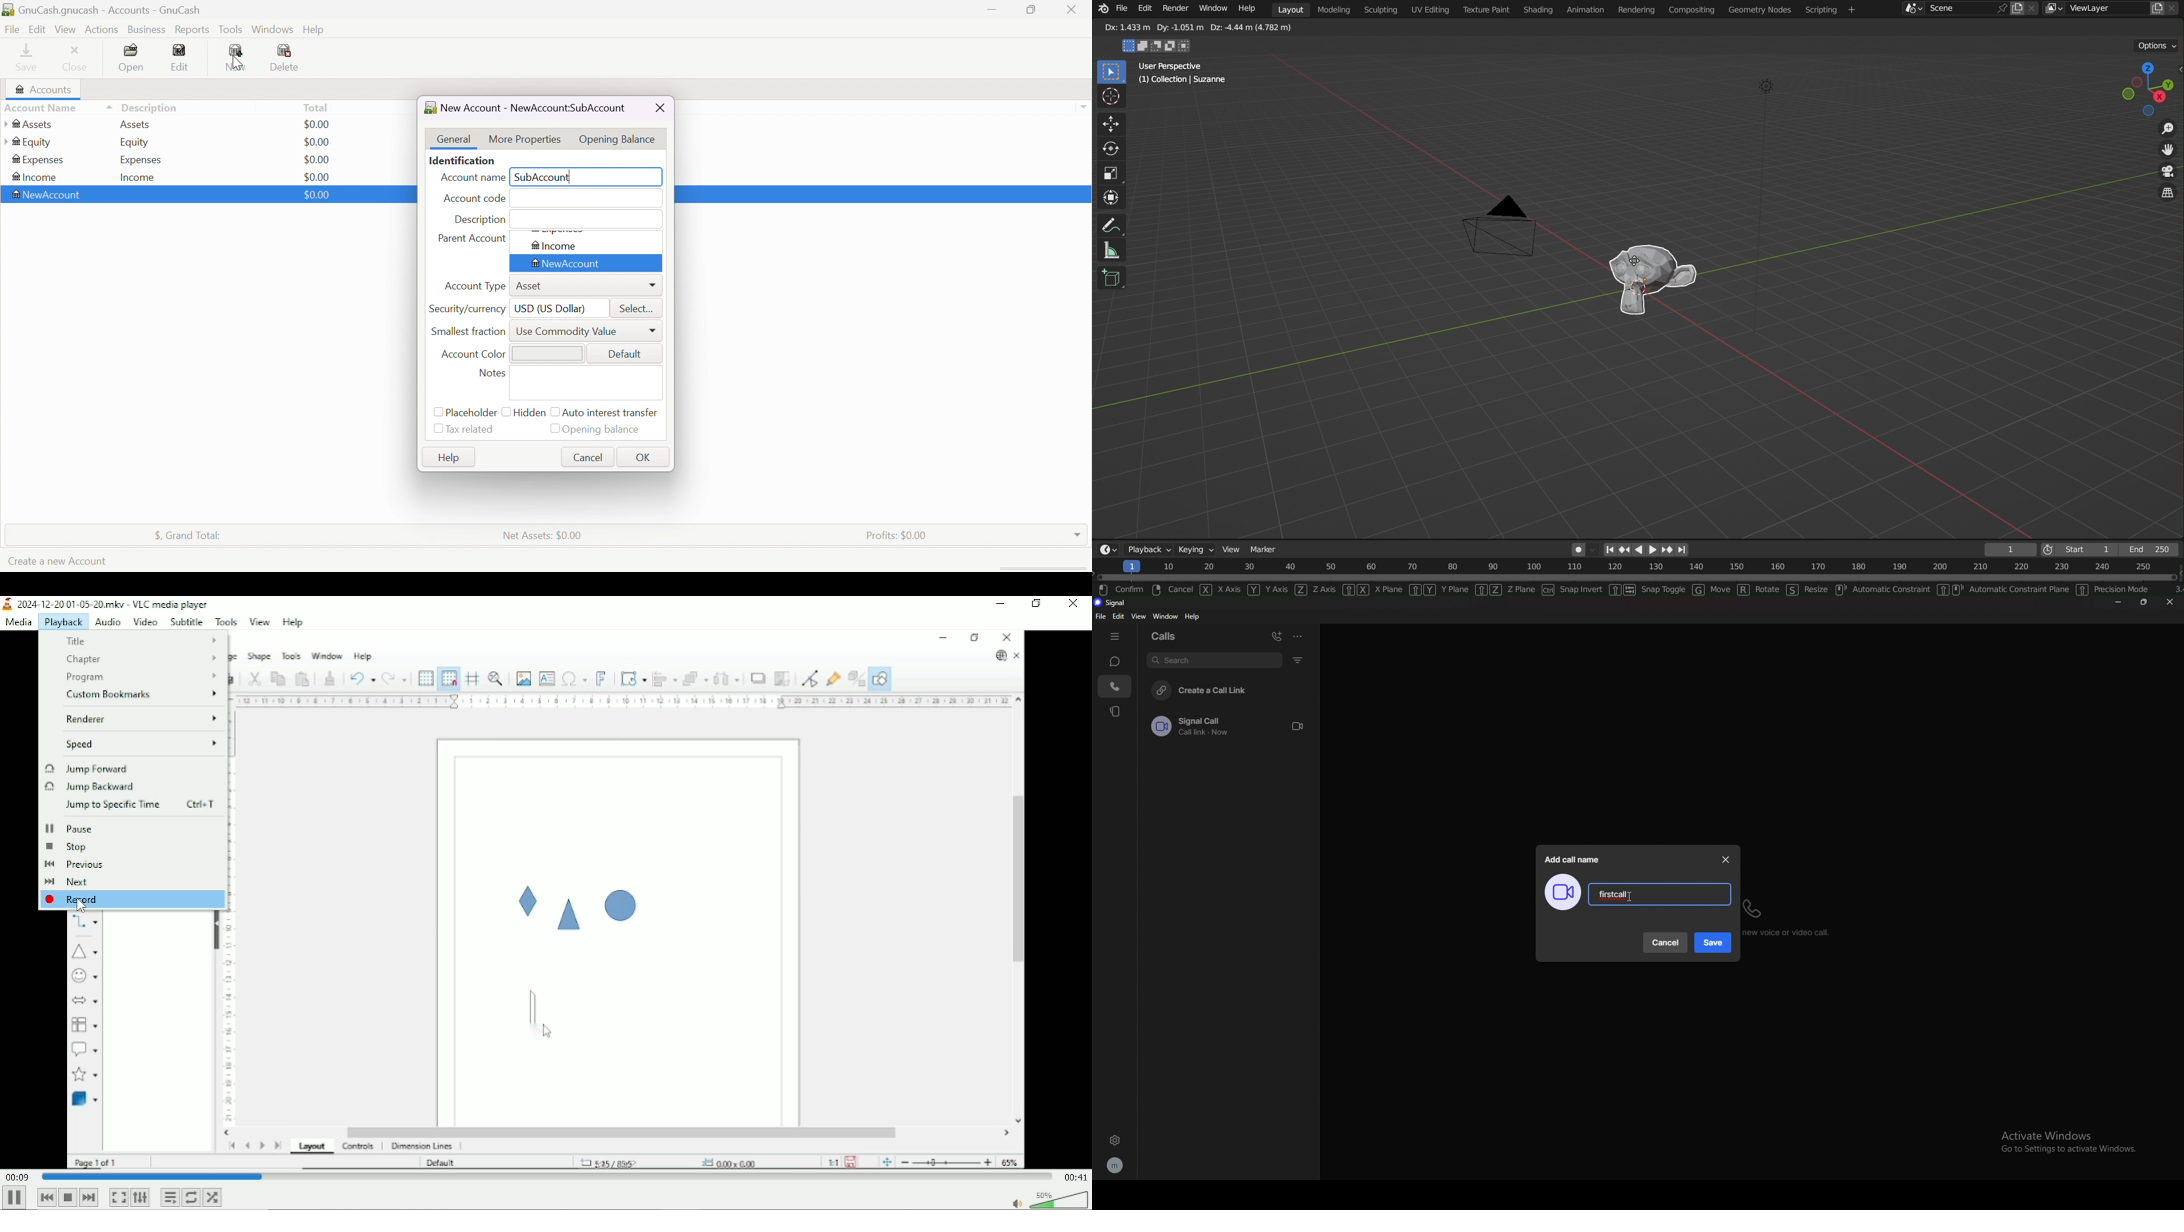  Describe the element at coordinates (553, 413) in the screenshot. I see `Checkbox` at that location.